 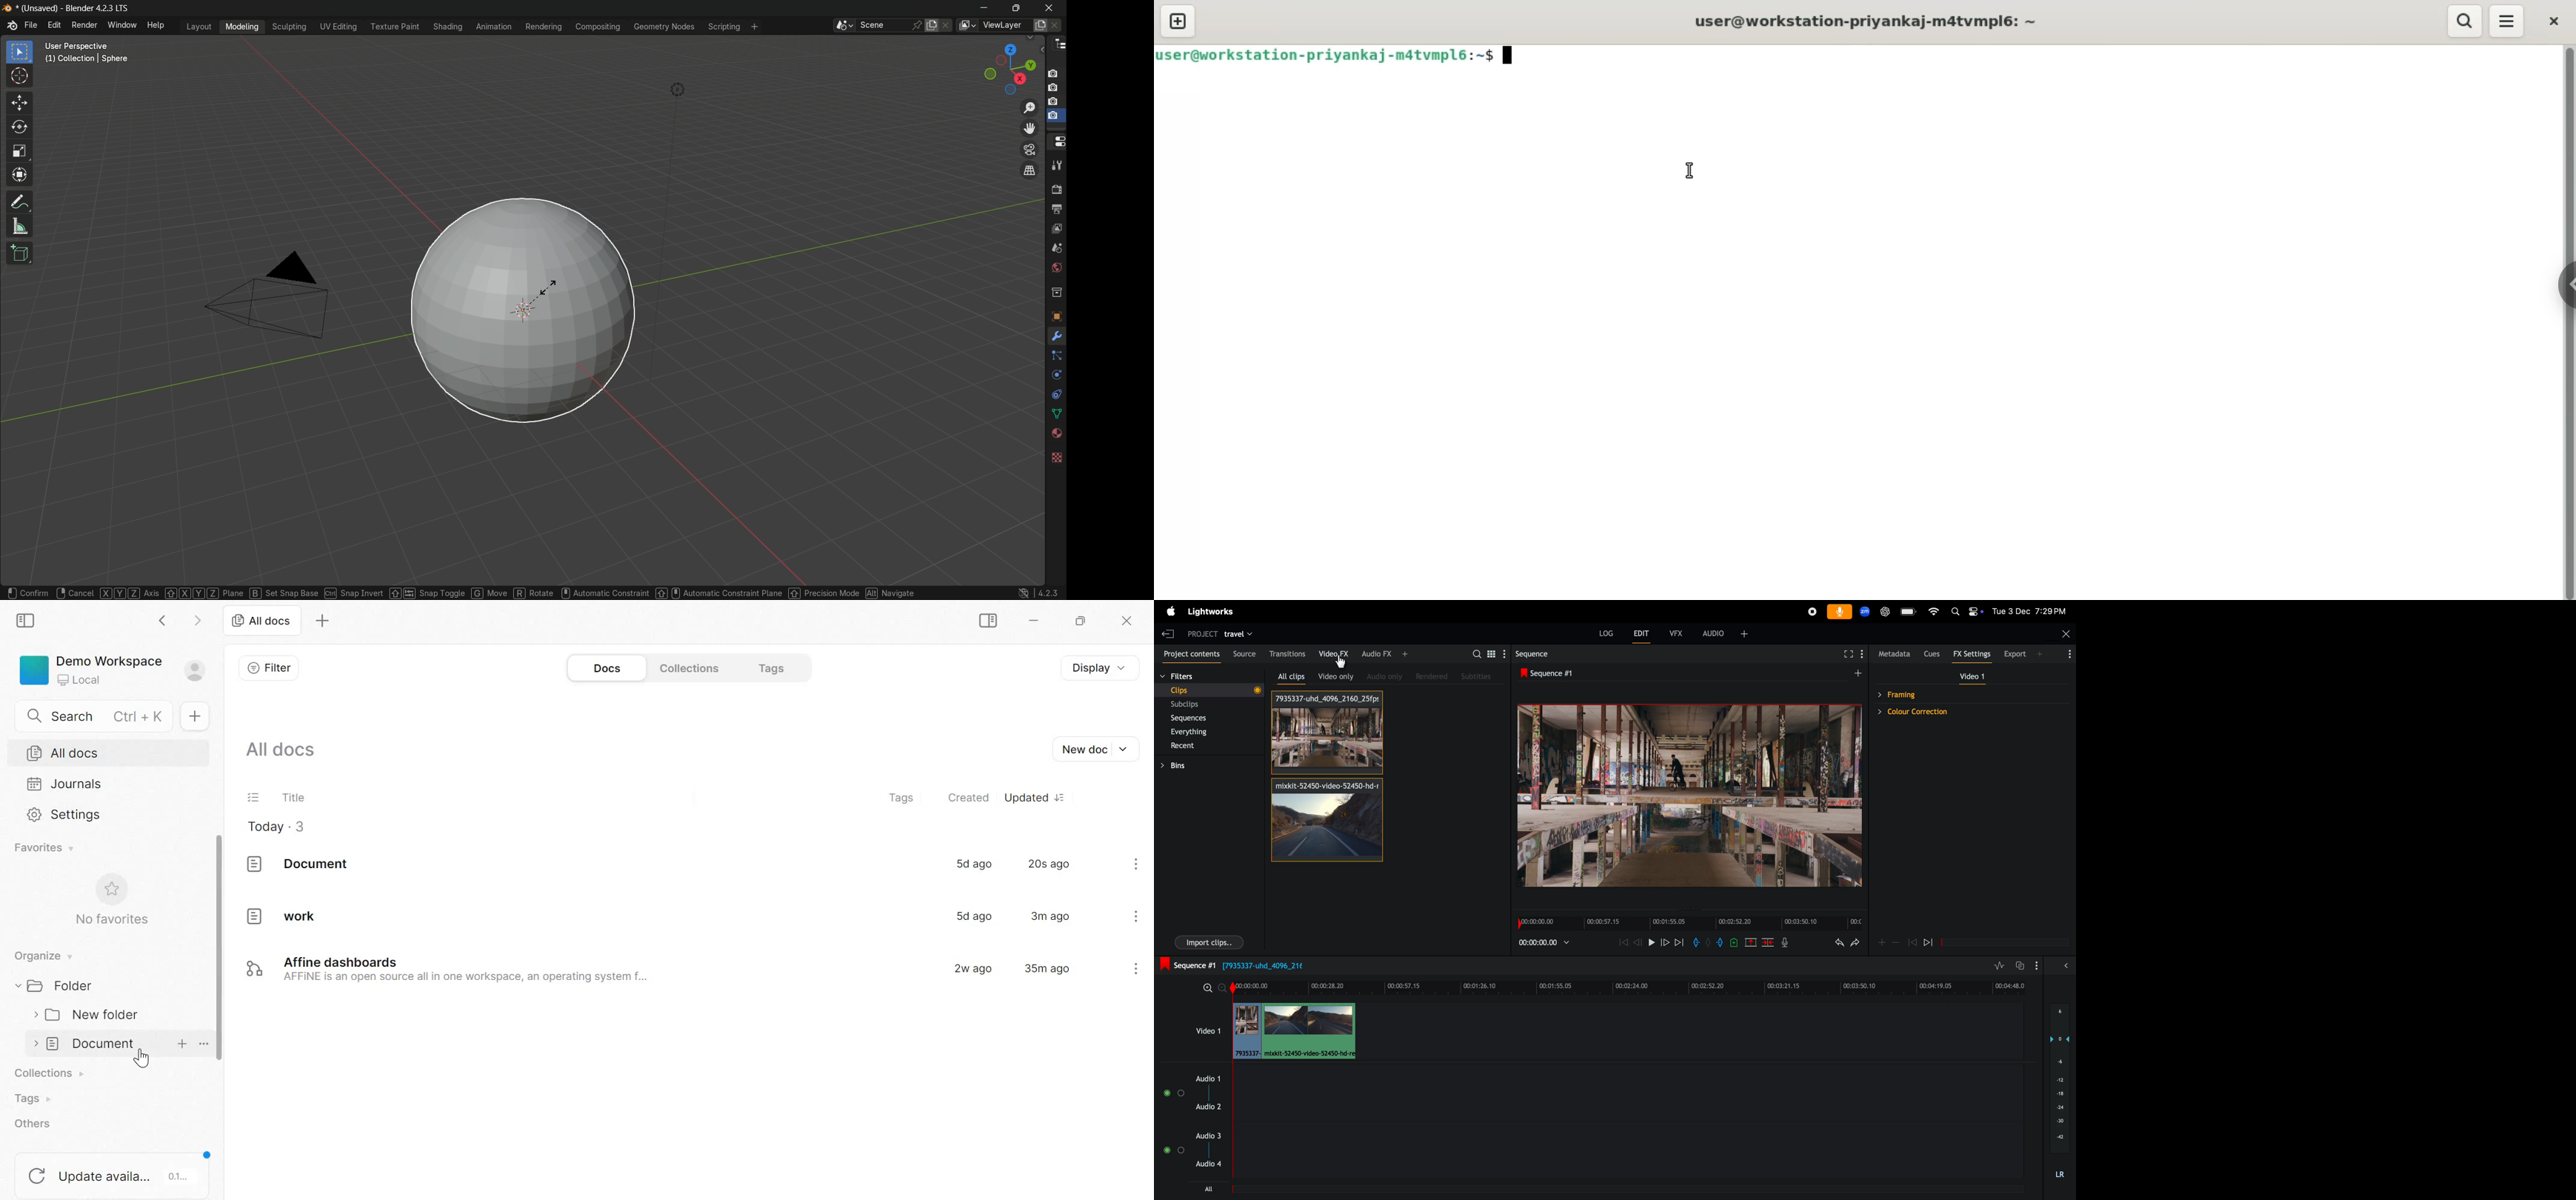 I want to click on 35m ago, so click(x=1047, y=970).